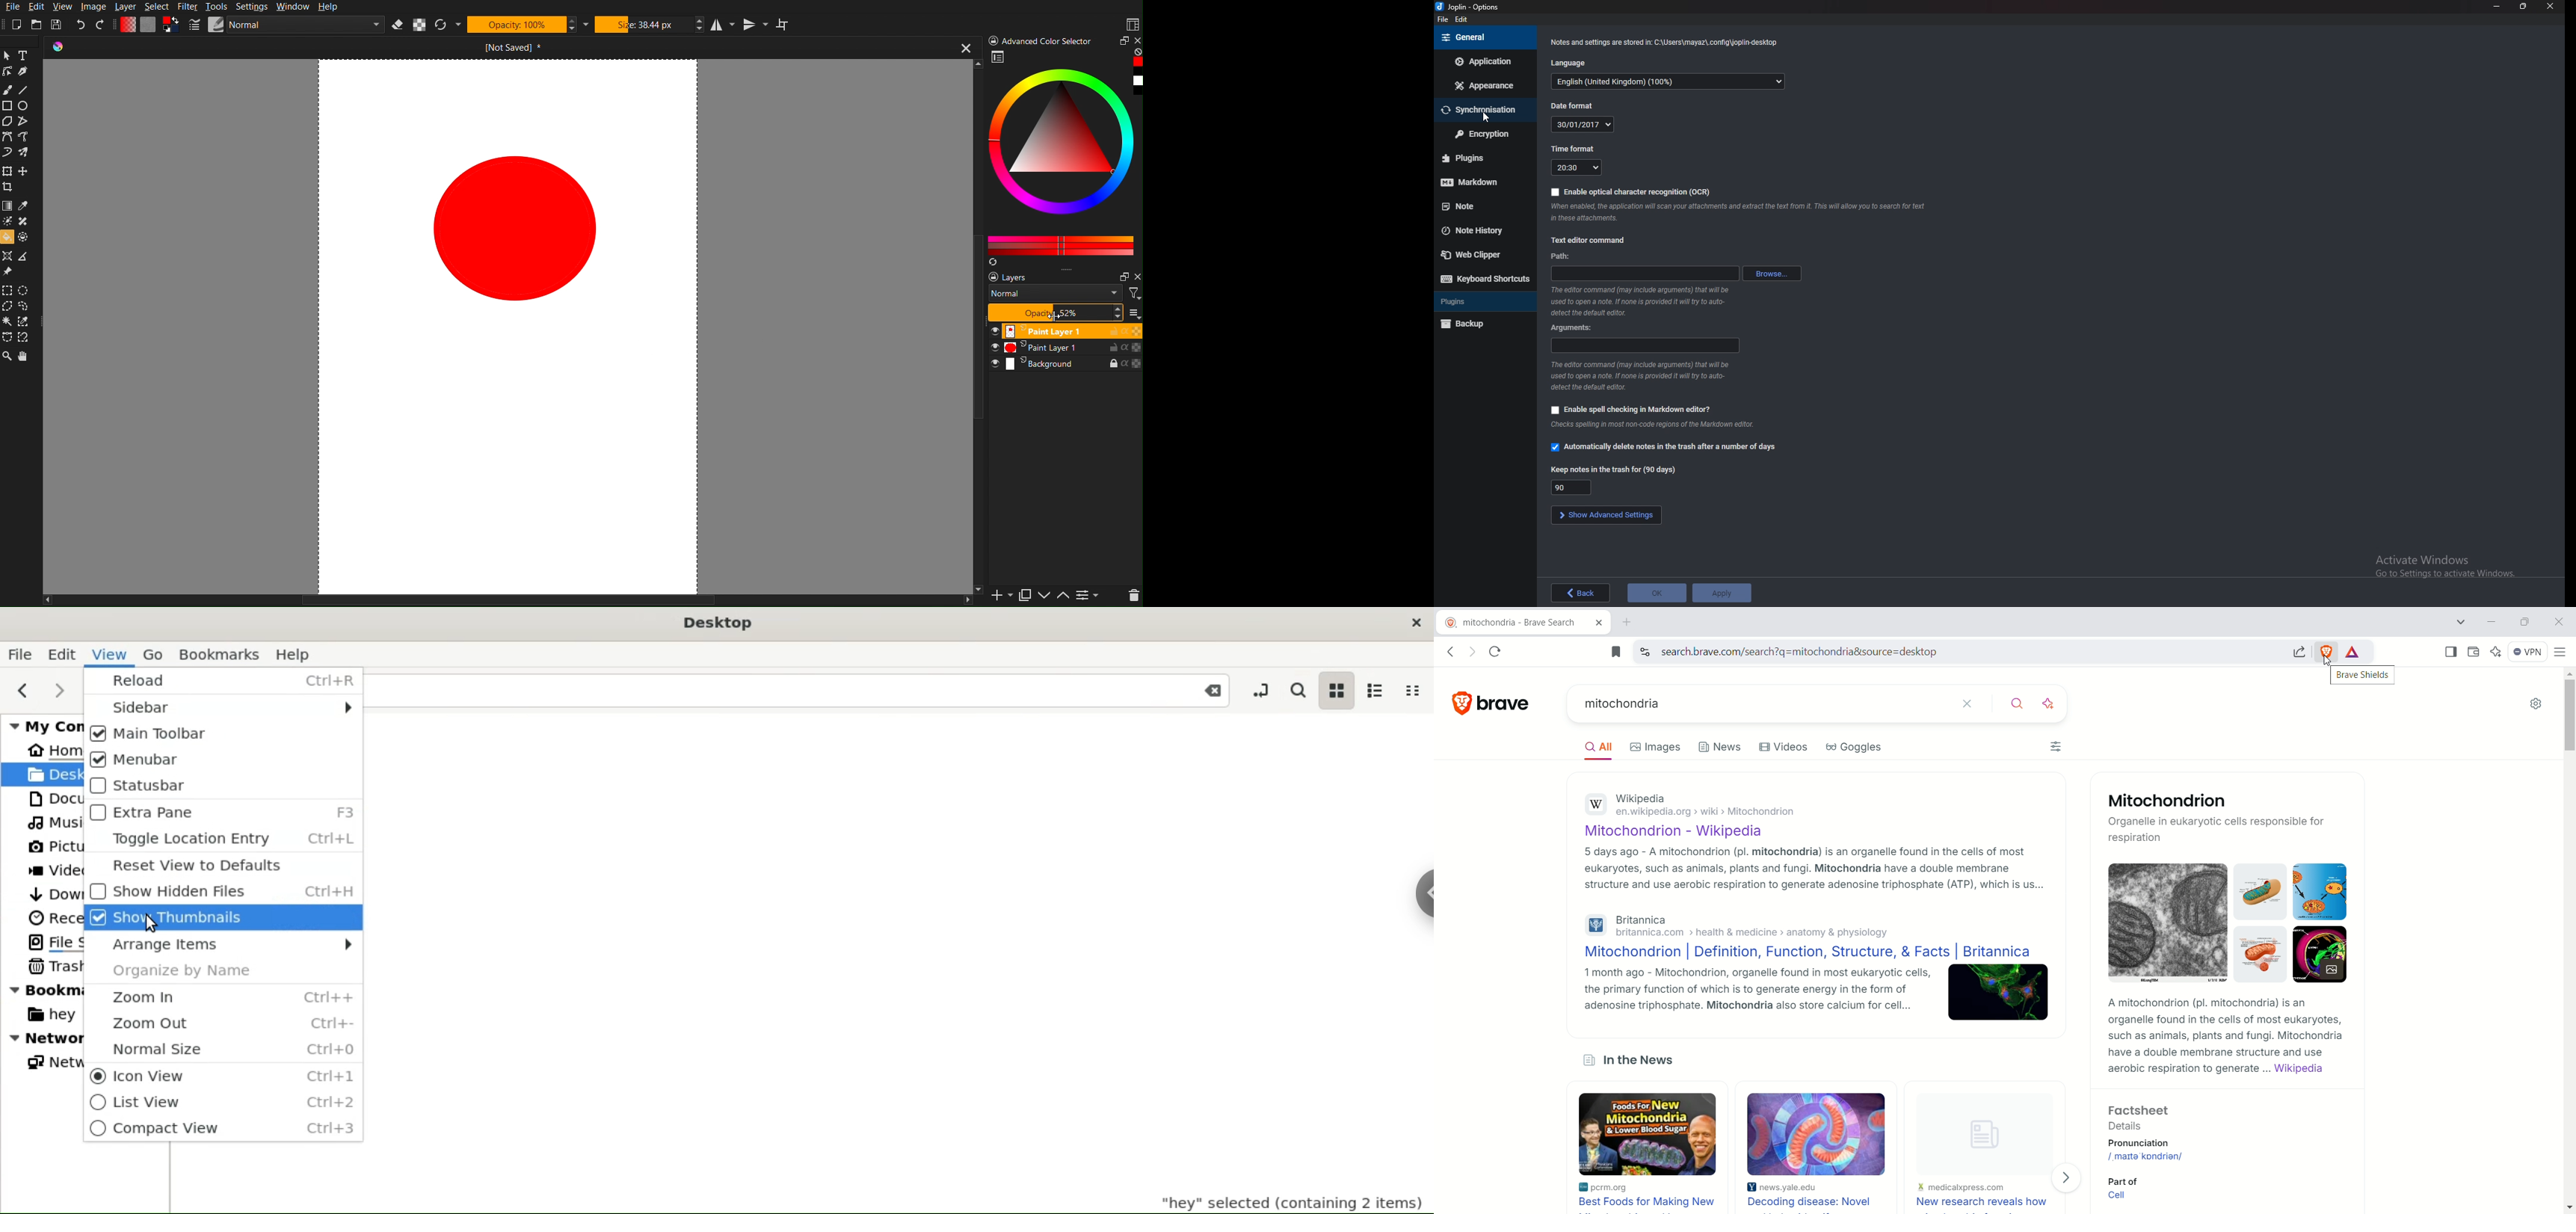 This screenshot has height=1232, width=2576. Describe the element at coordinates (8, 121) in the screenshot. I see `Polygon` at that location.